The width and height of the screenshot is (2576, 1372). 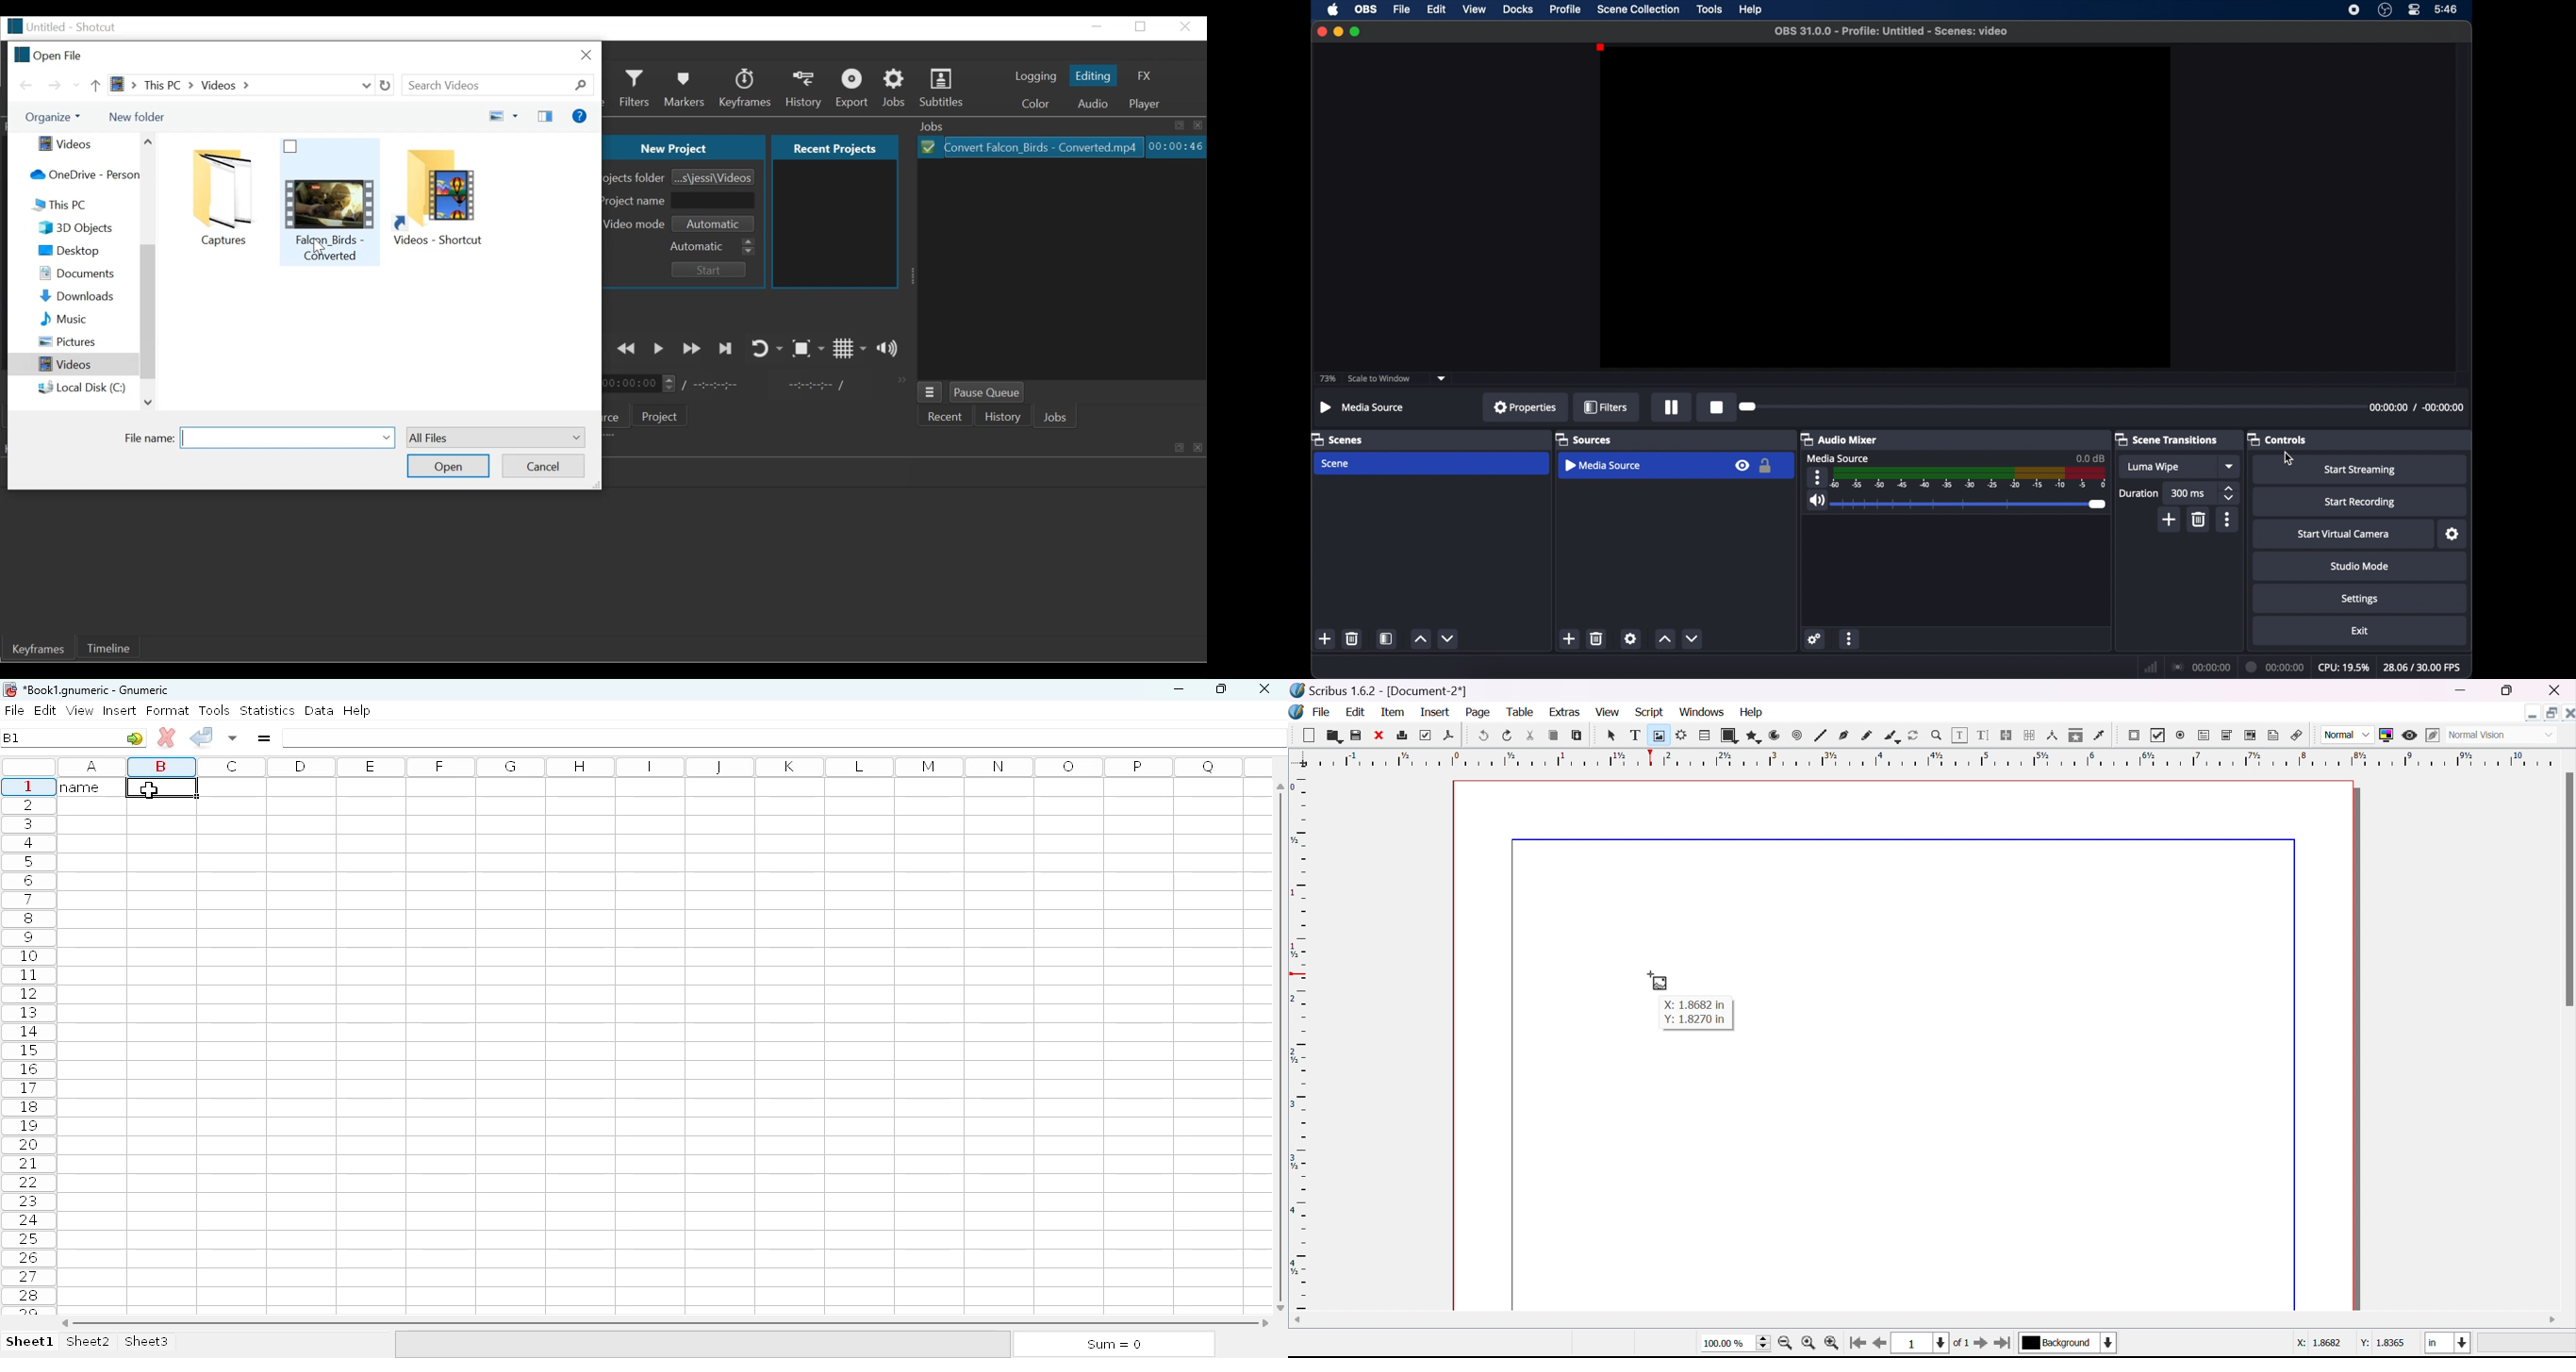 What do you see at coordinates (1351, 638) in the screenshot?
I see `delete` at bounding box center [1351, 638].